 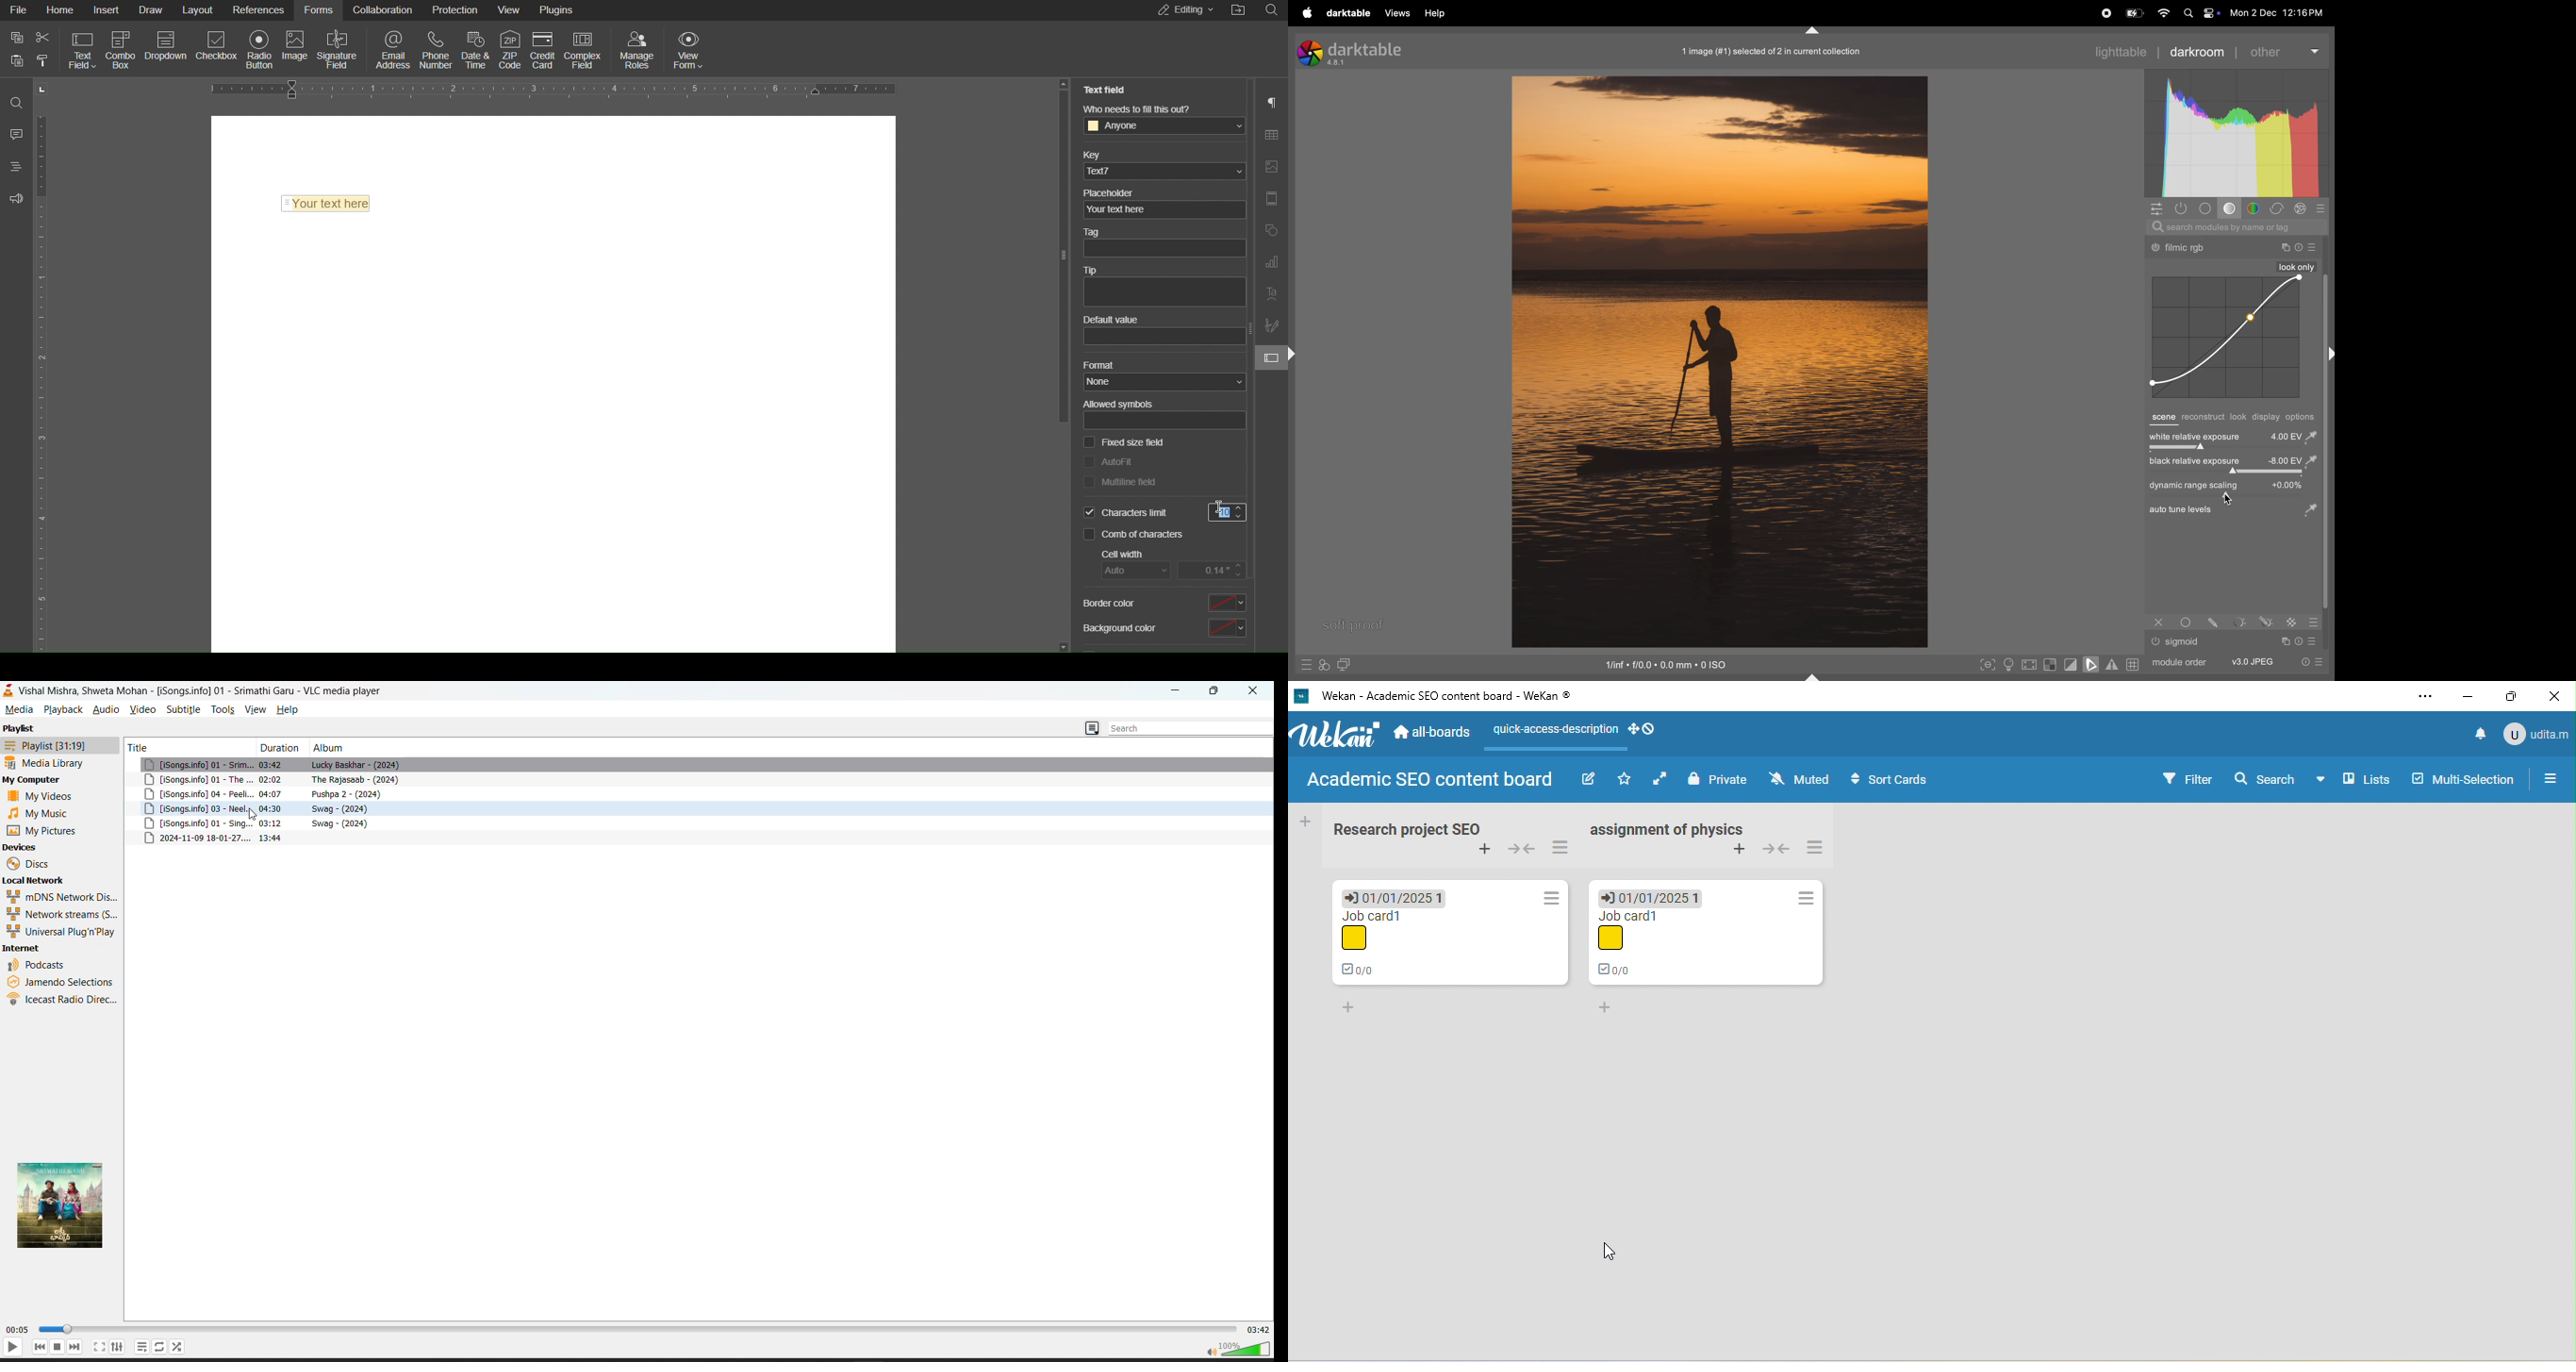 What do you see at coordinates (1305, 13) in the screenshot?
I see `apple menu` at bounding box center [1305, 13].